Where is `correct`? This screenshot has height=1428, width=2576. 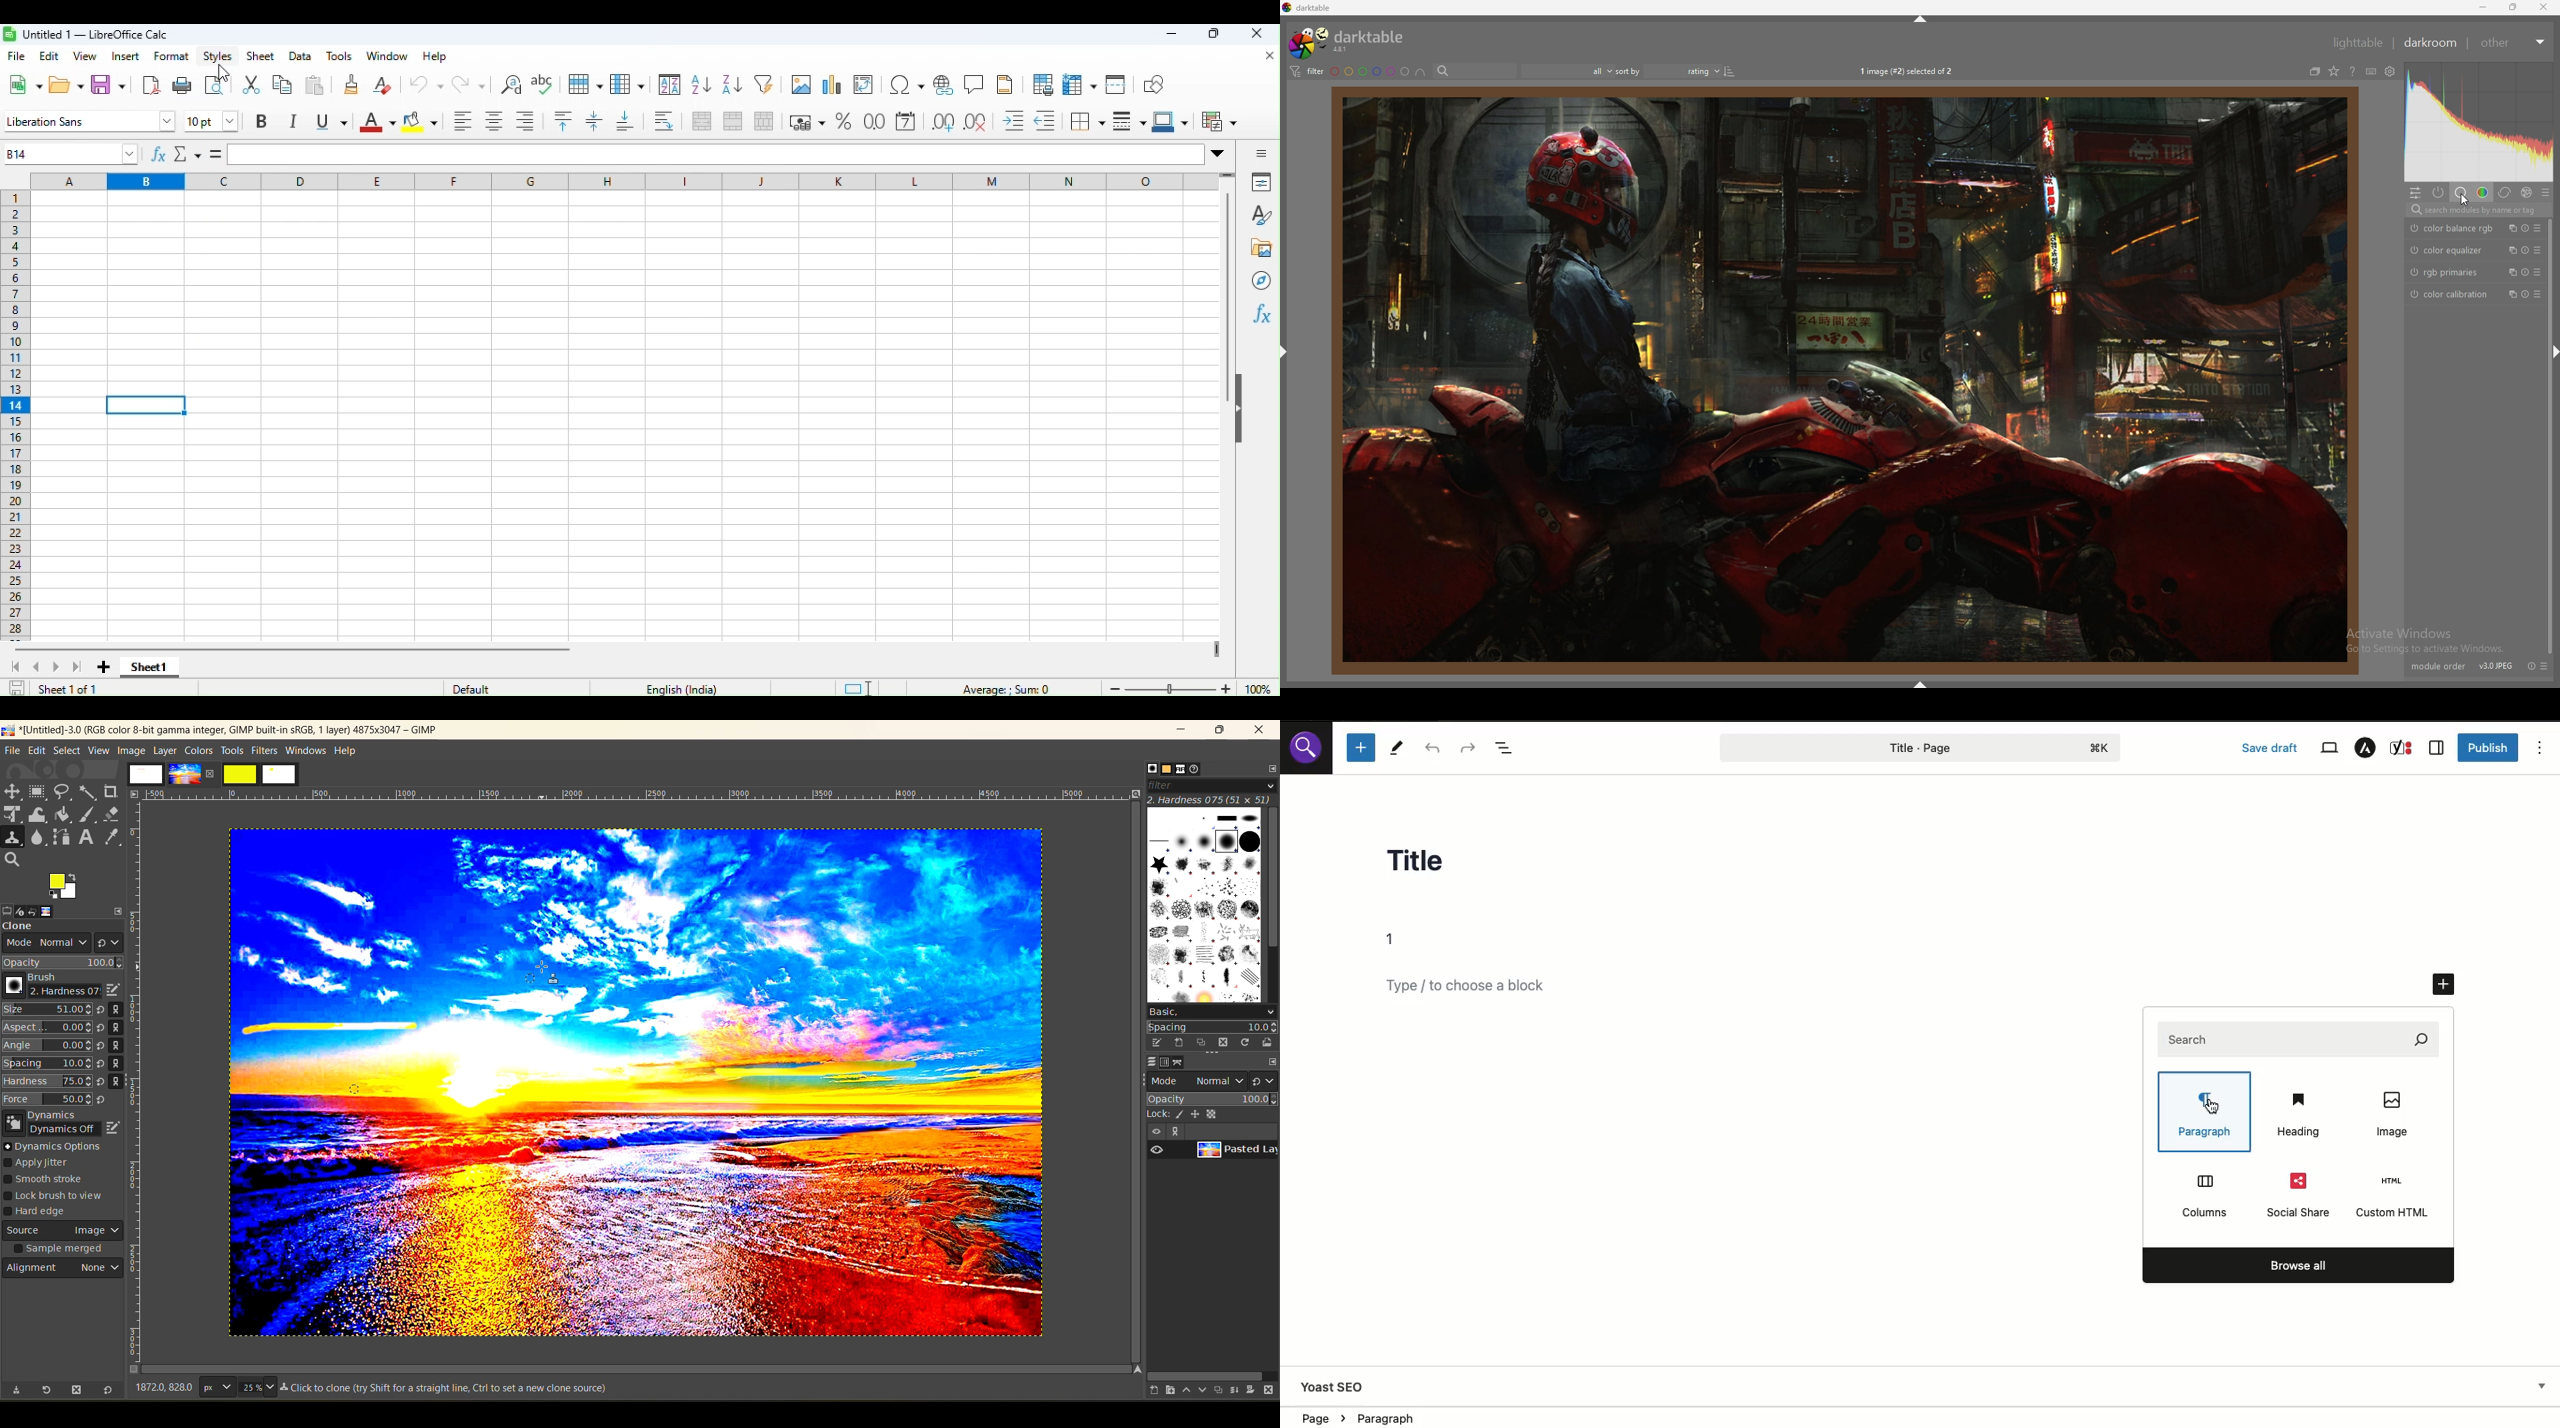 correct is located at coordinates (2505, 193).